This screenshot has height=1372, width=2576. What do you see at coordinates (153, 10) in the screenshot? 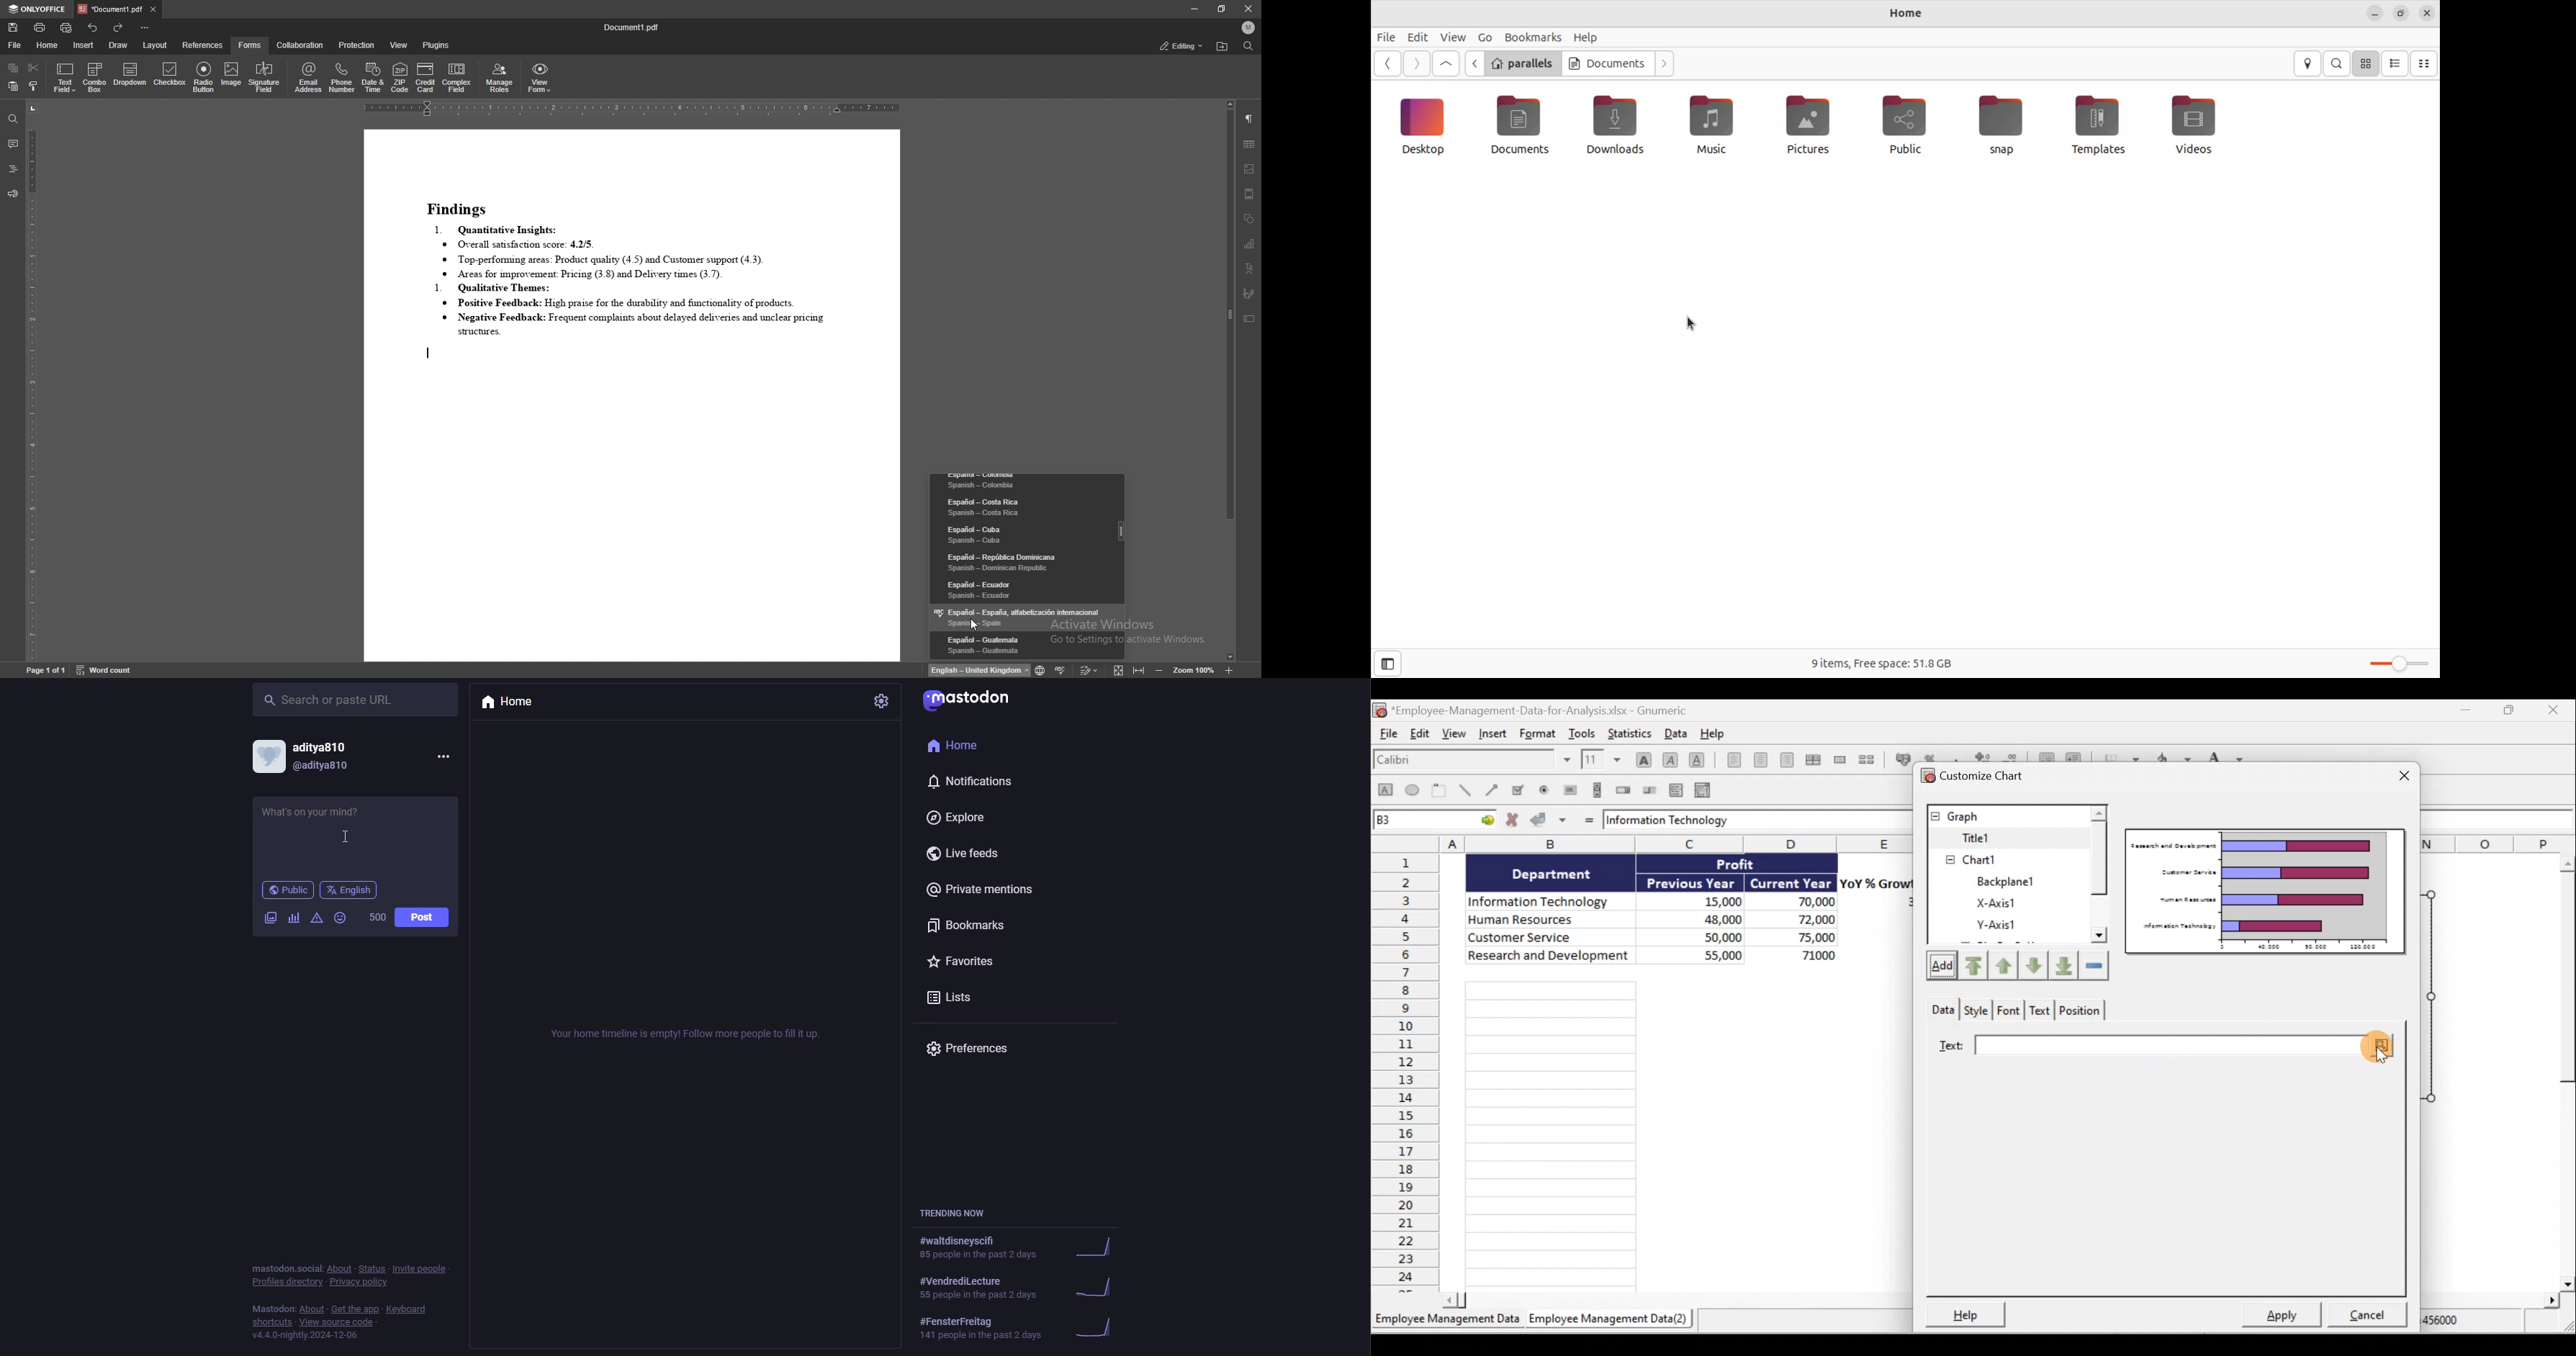
I see `close tab` at bounding box center [153, 10].